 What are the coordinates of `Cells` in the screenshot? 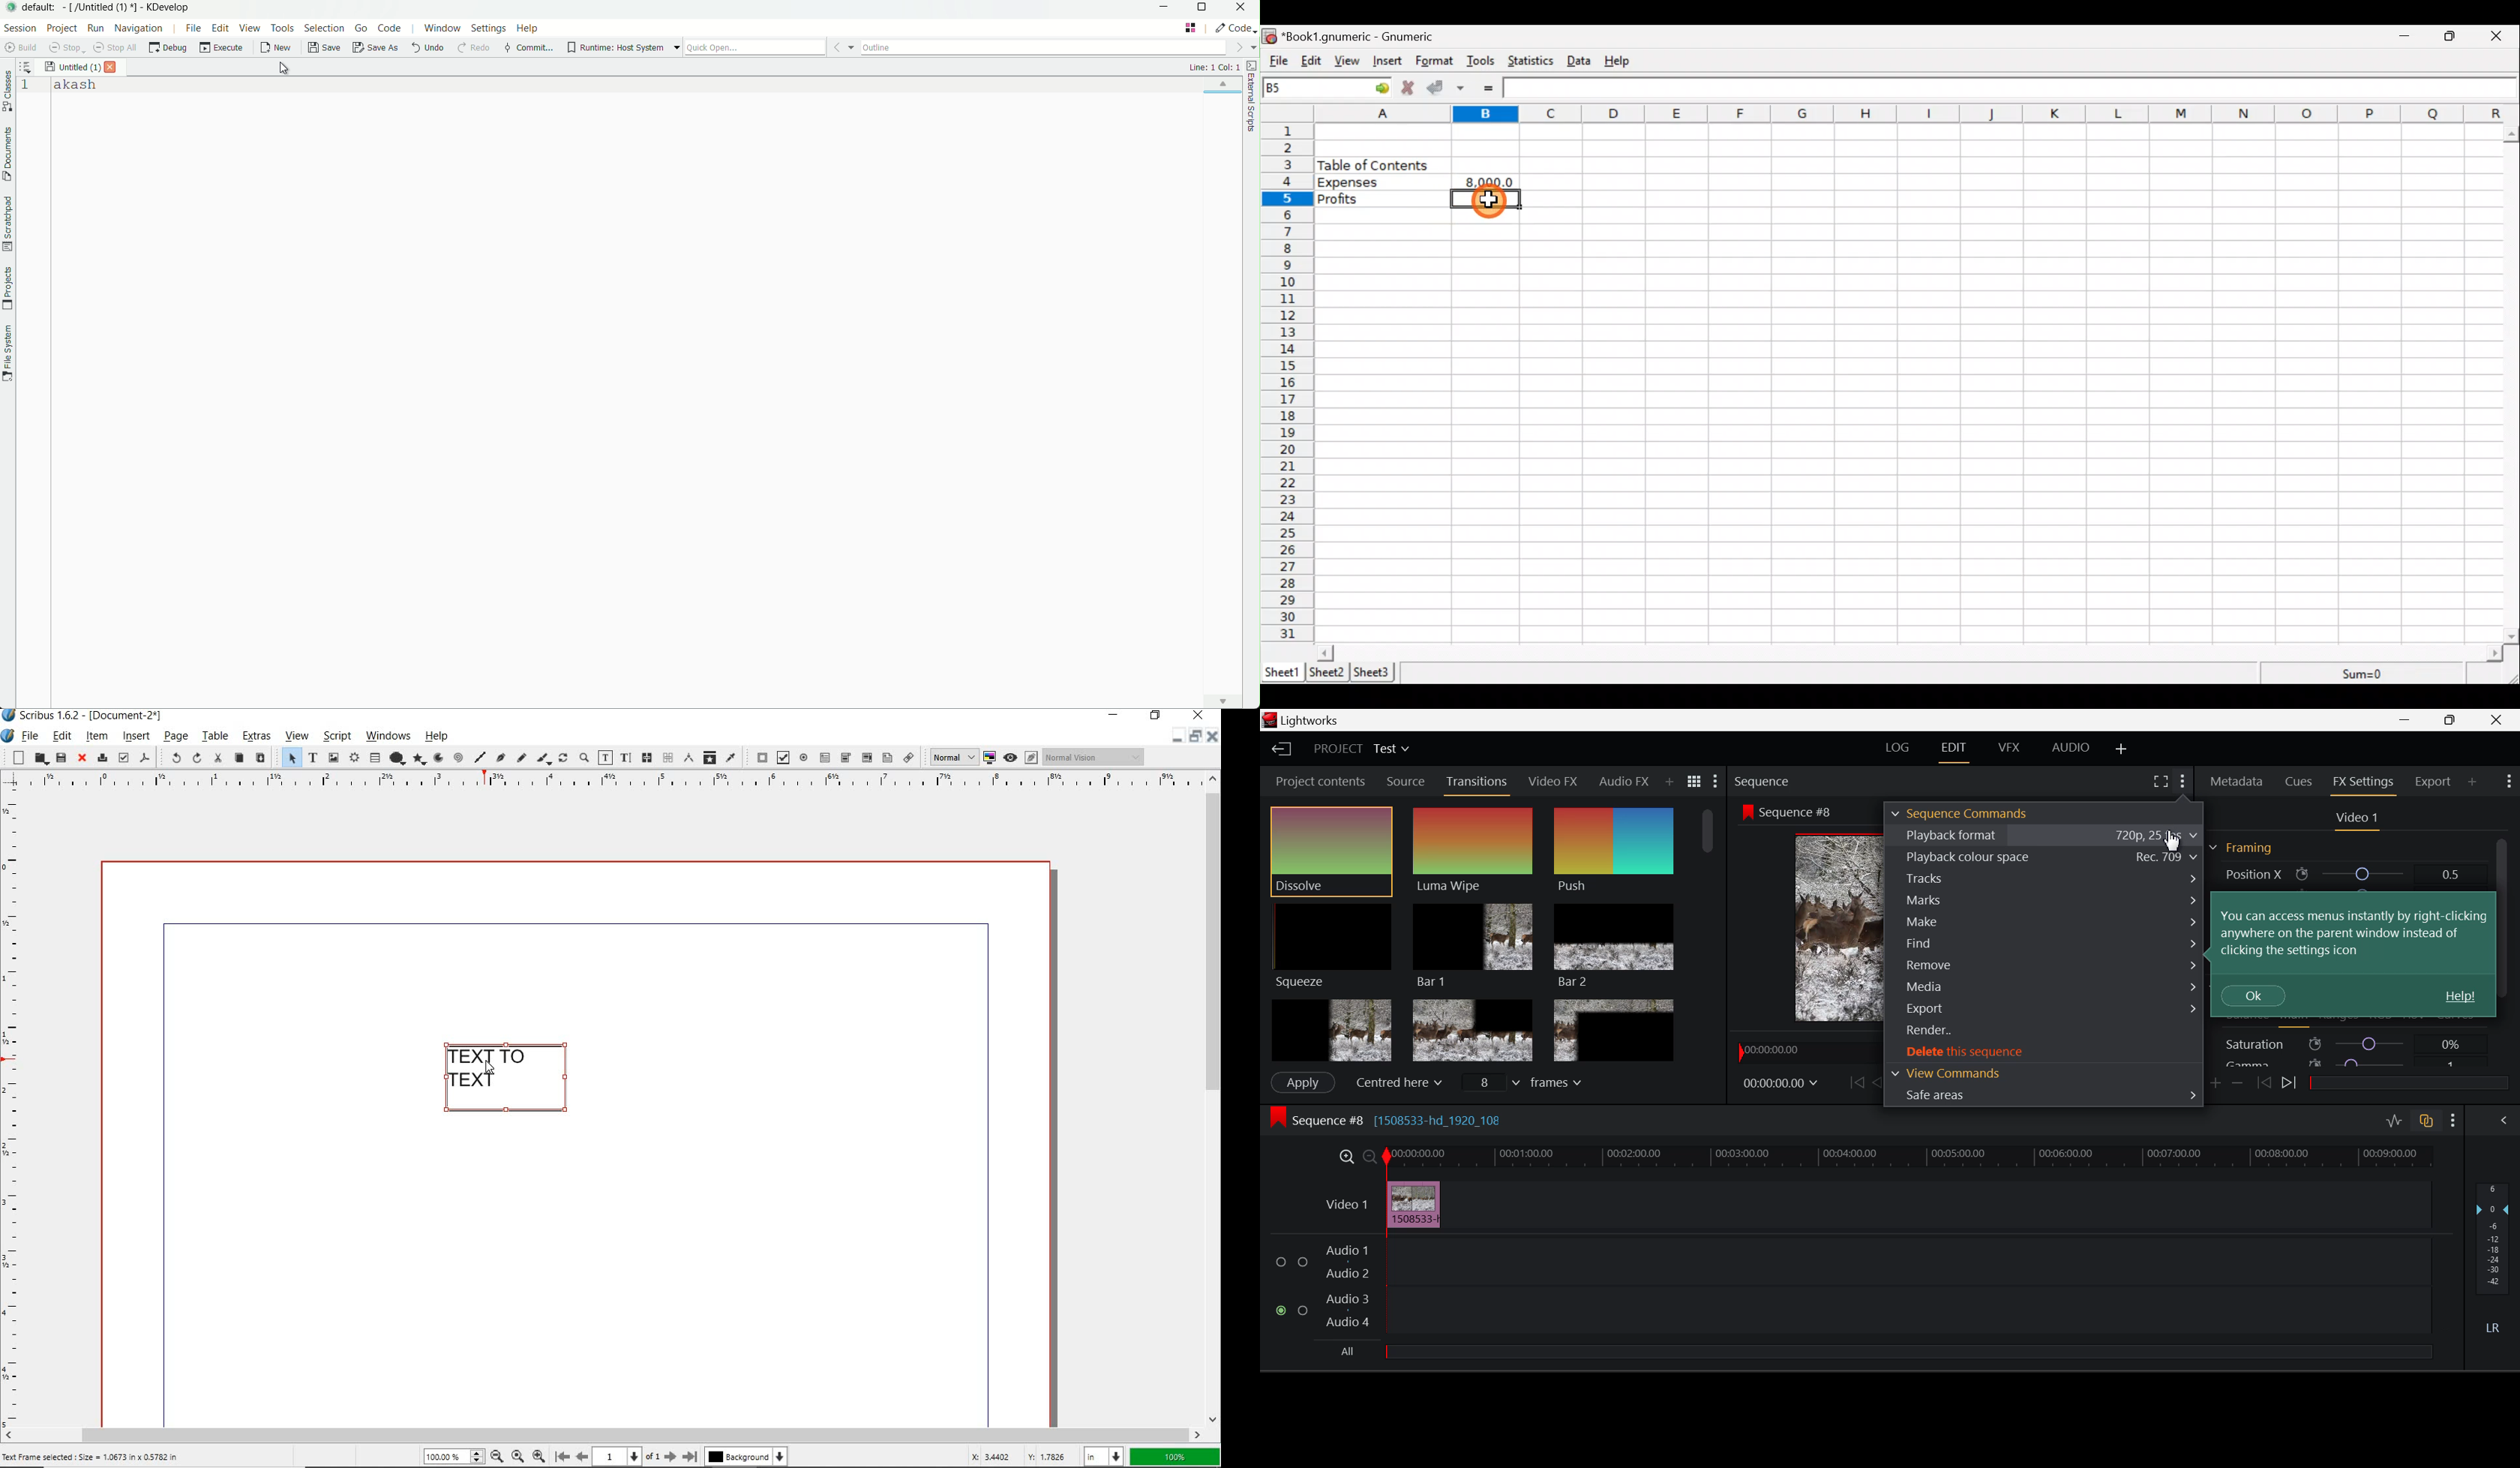 It's located at (2025, 380).